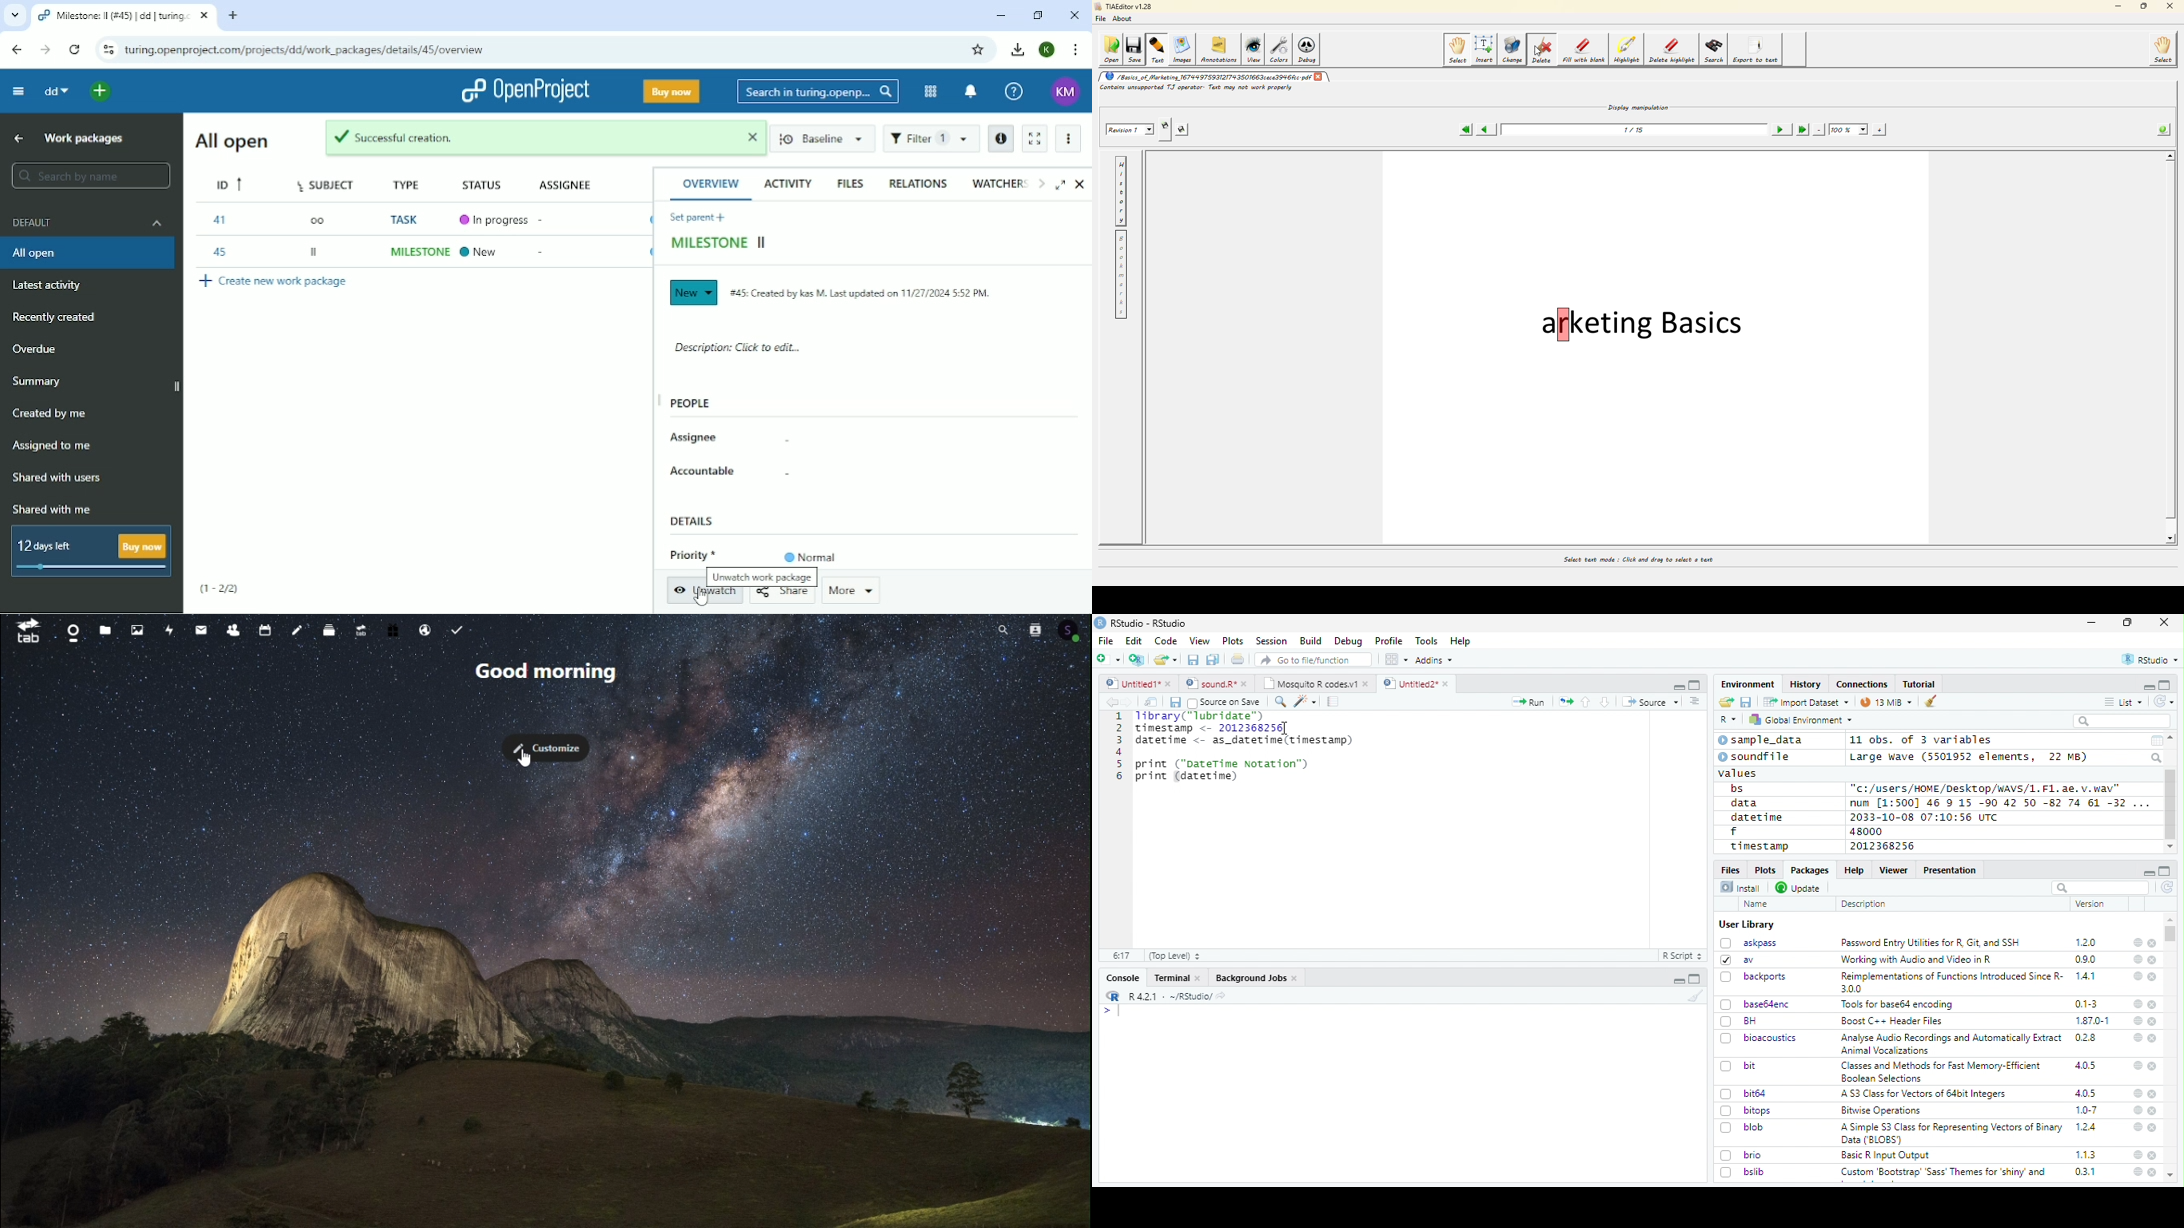 This screenshot has width=2184, height=1232. Describe the element at coordinates (2158, 758) in the screenshot. I see `Search` at that location.